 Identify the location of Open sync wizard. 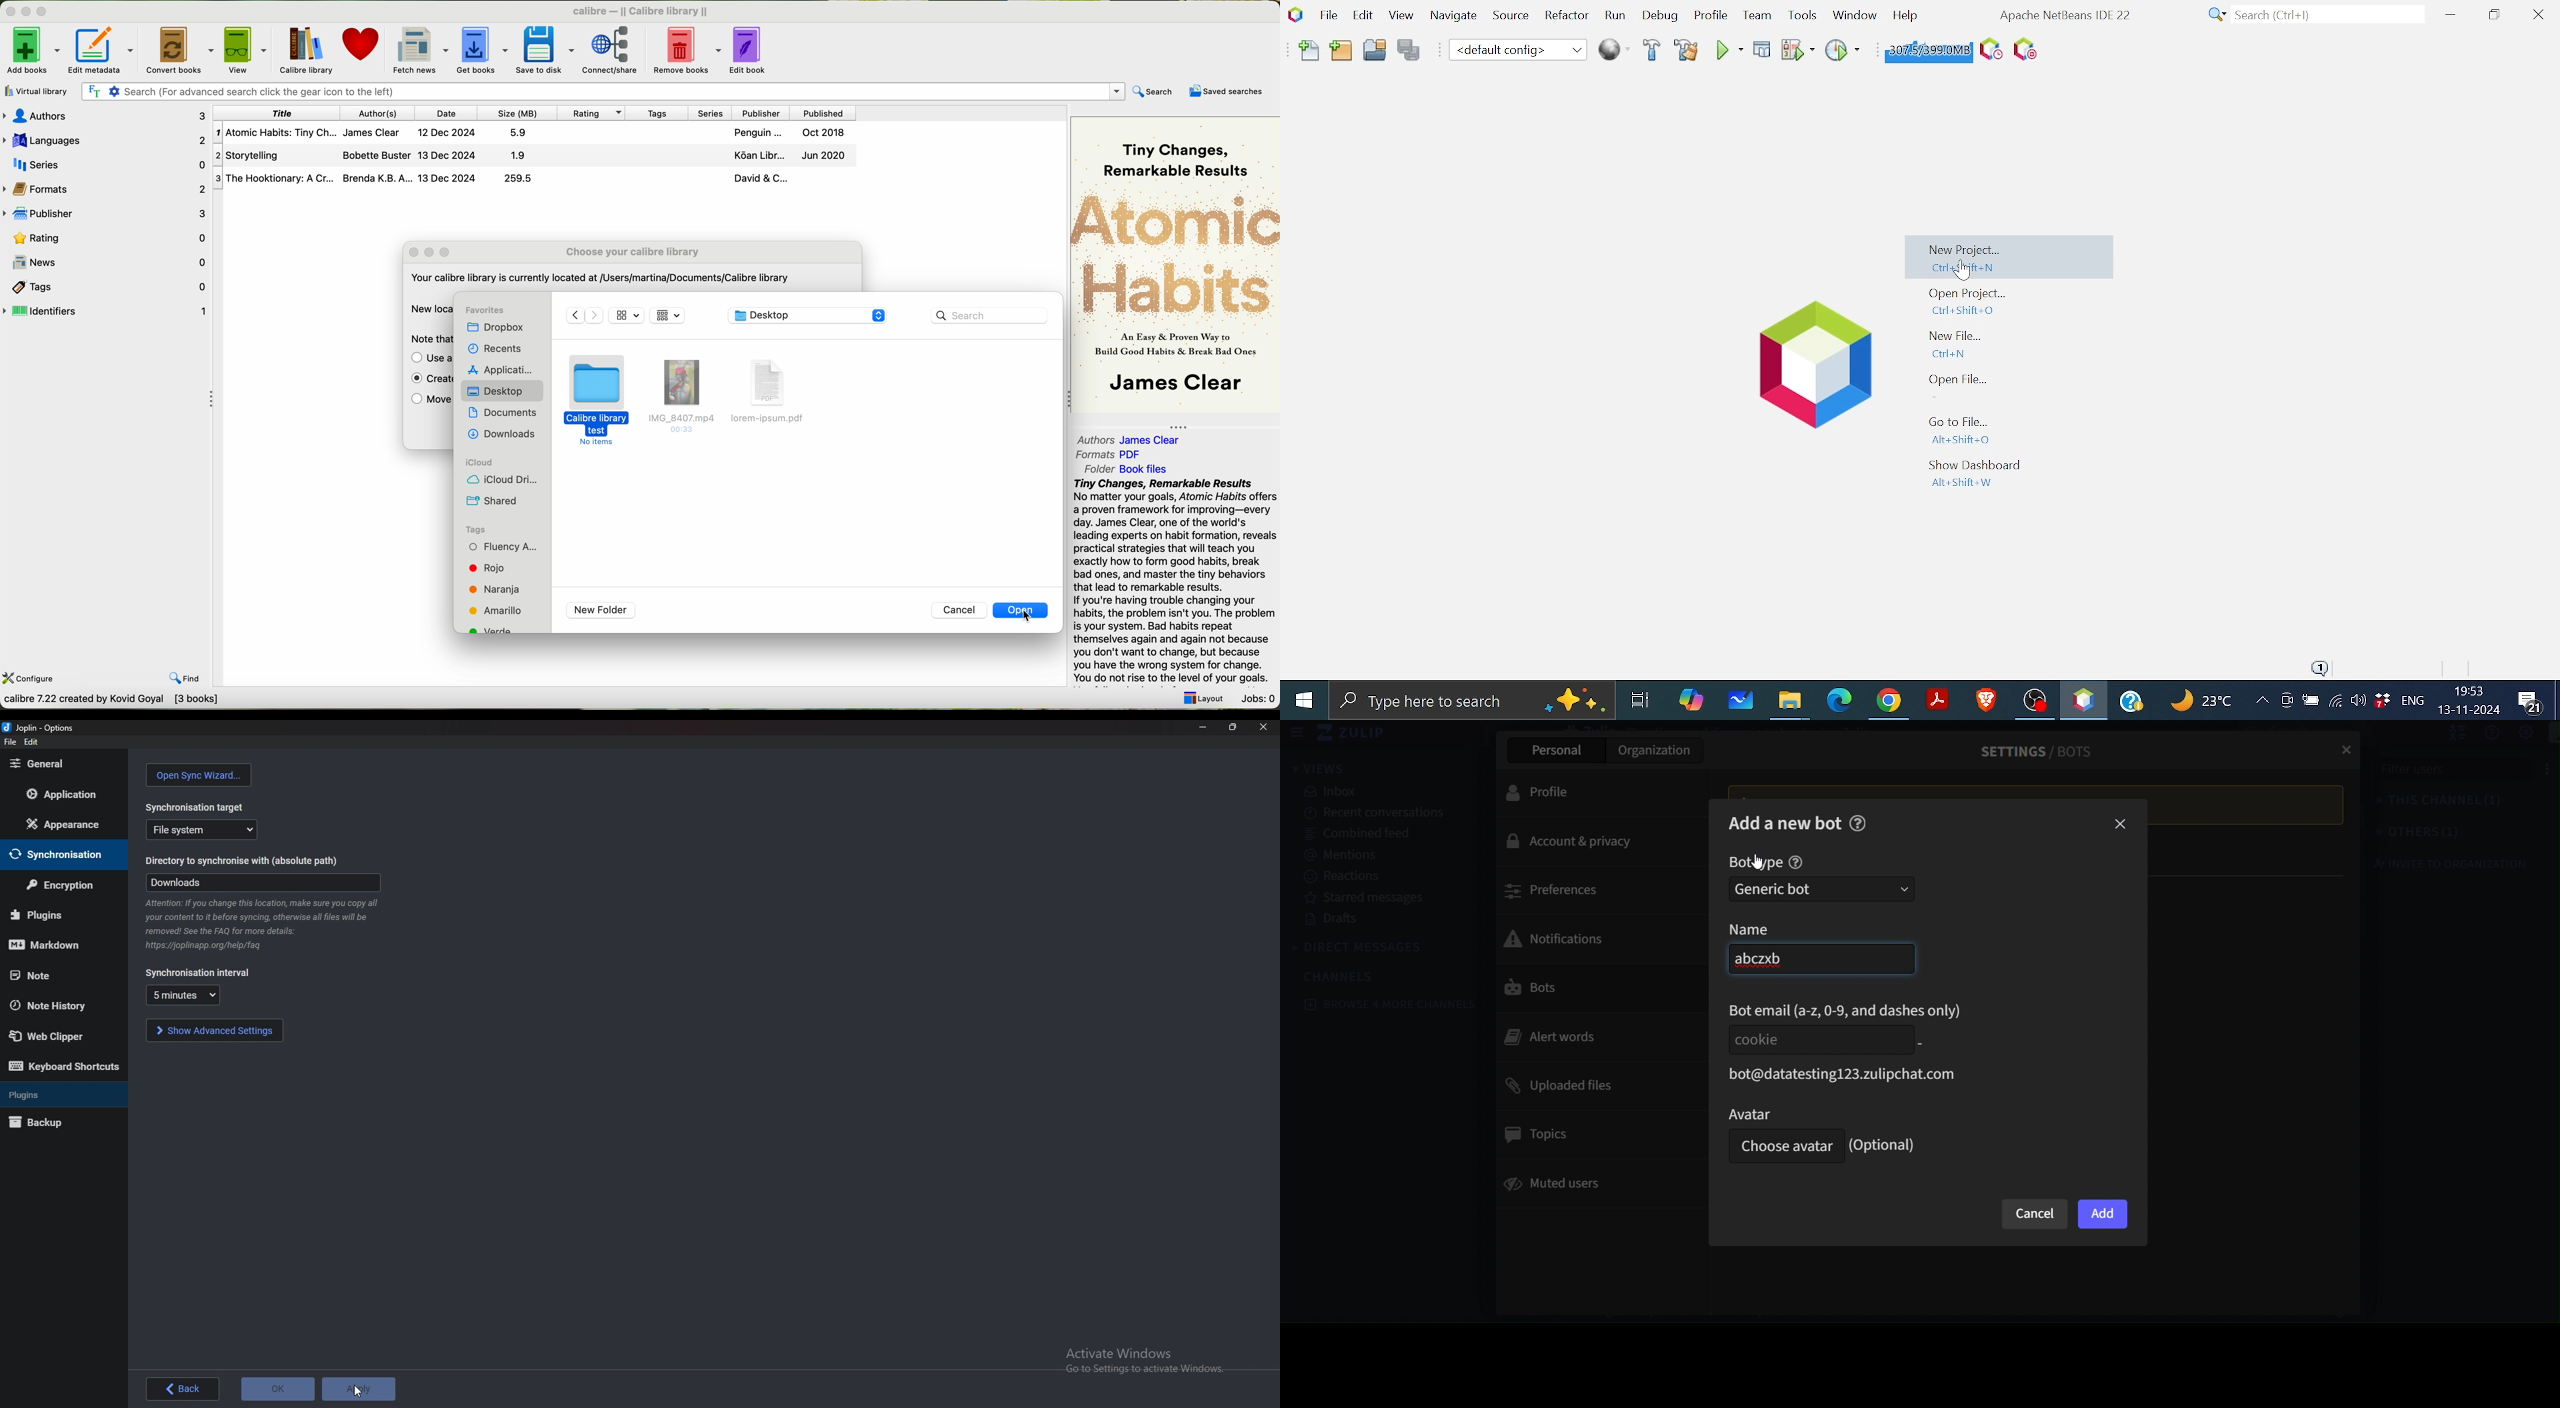
(199, 775).